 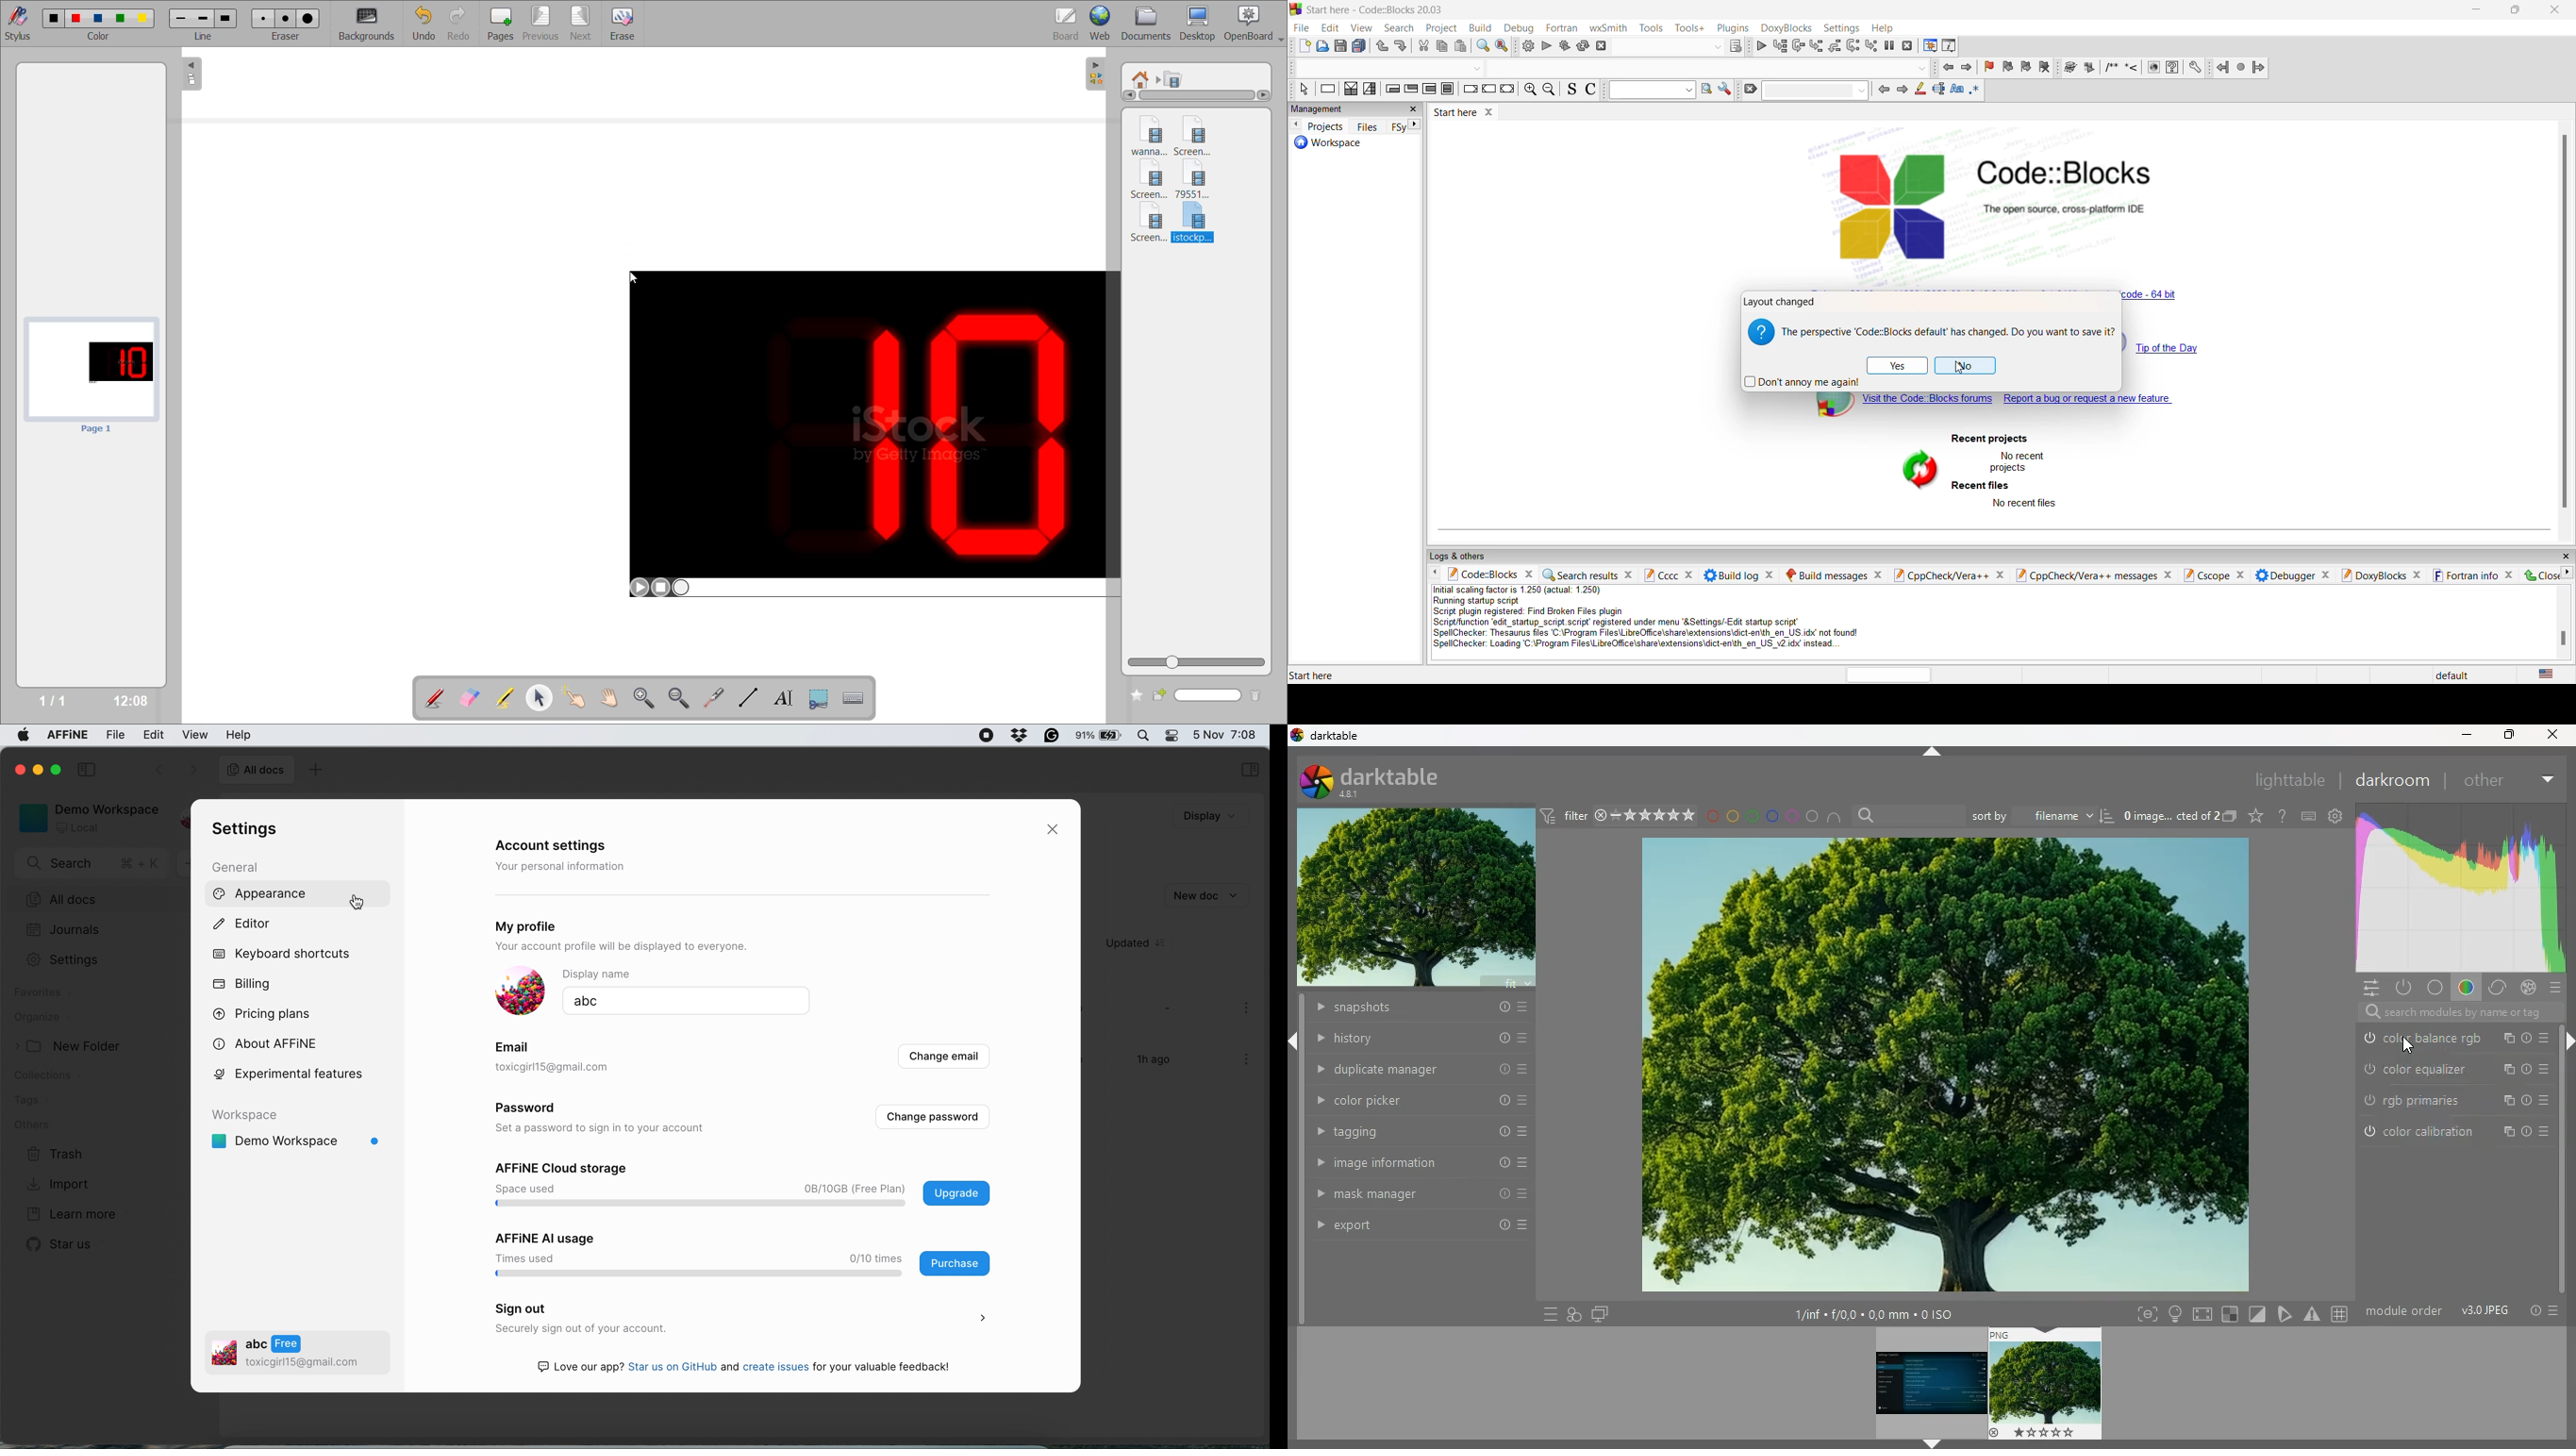 What do you see at coordinates (1386, 780) in the screenshot?
I see `darktable` at bounding box center [1386, 780].